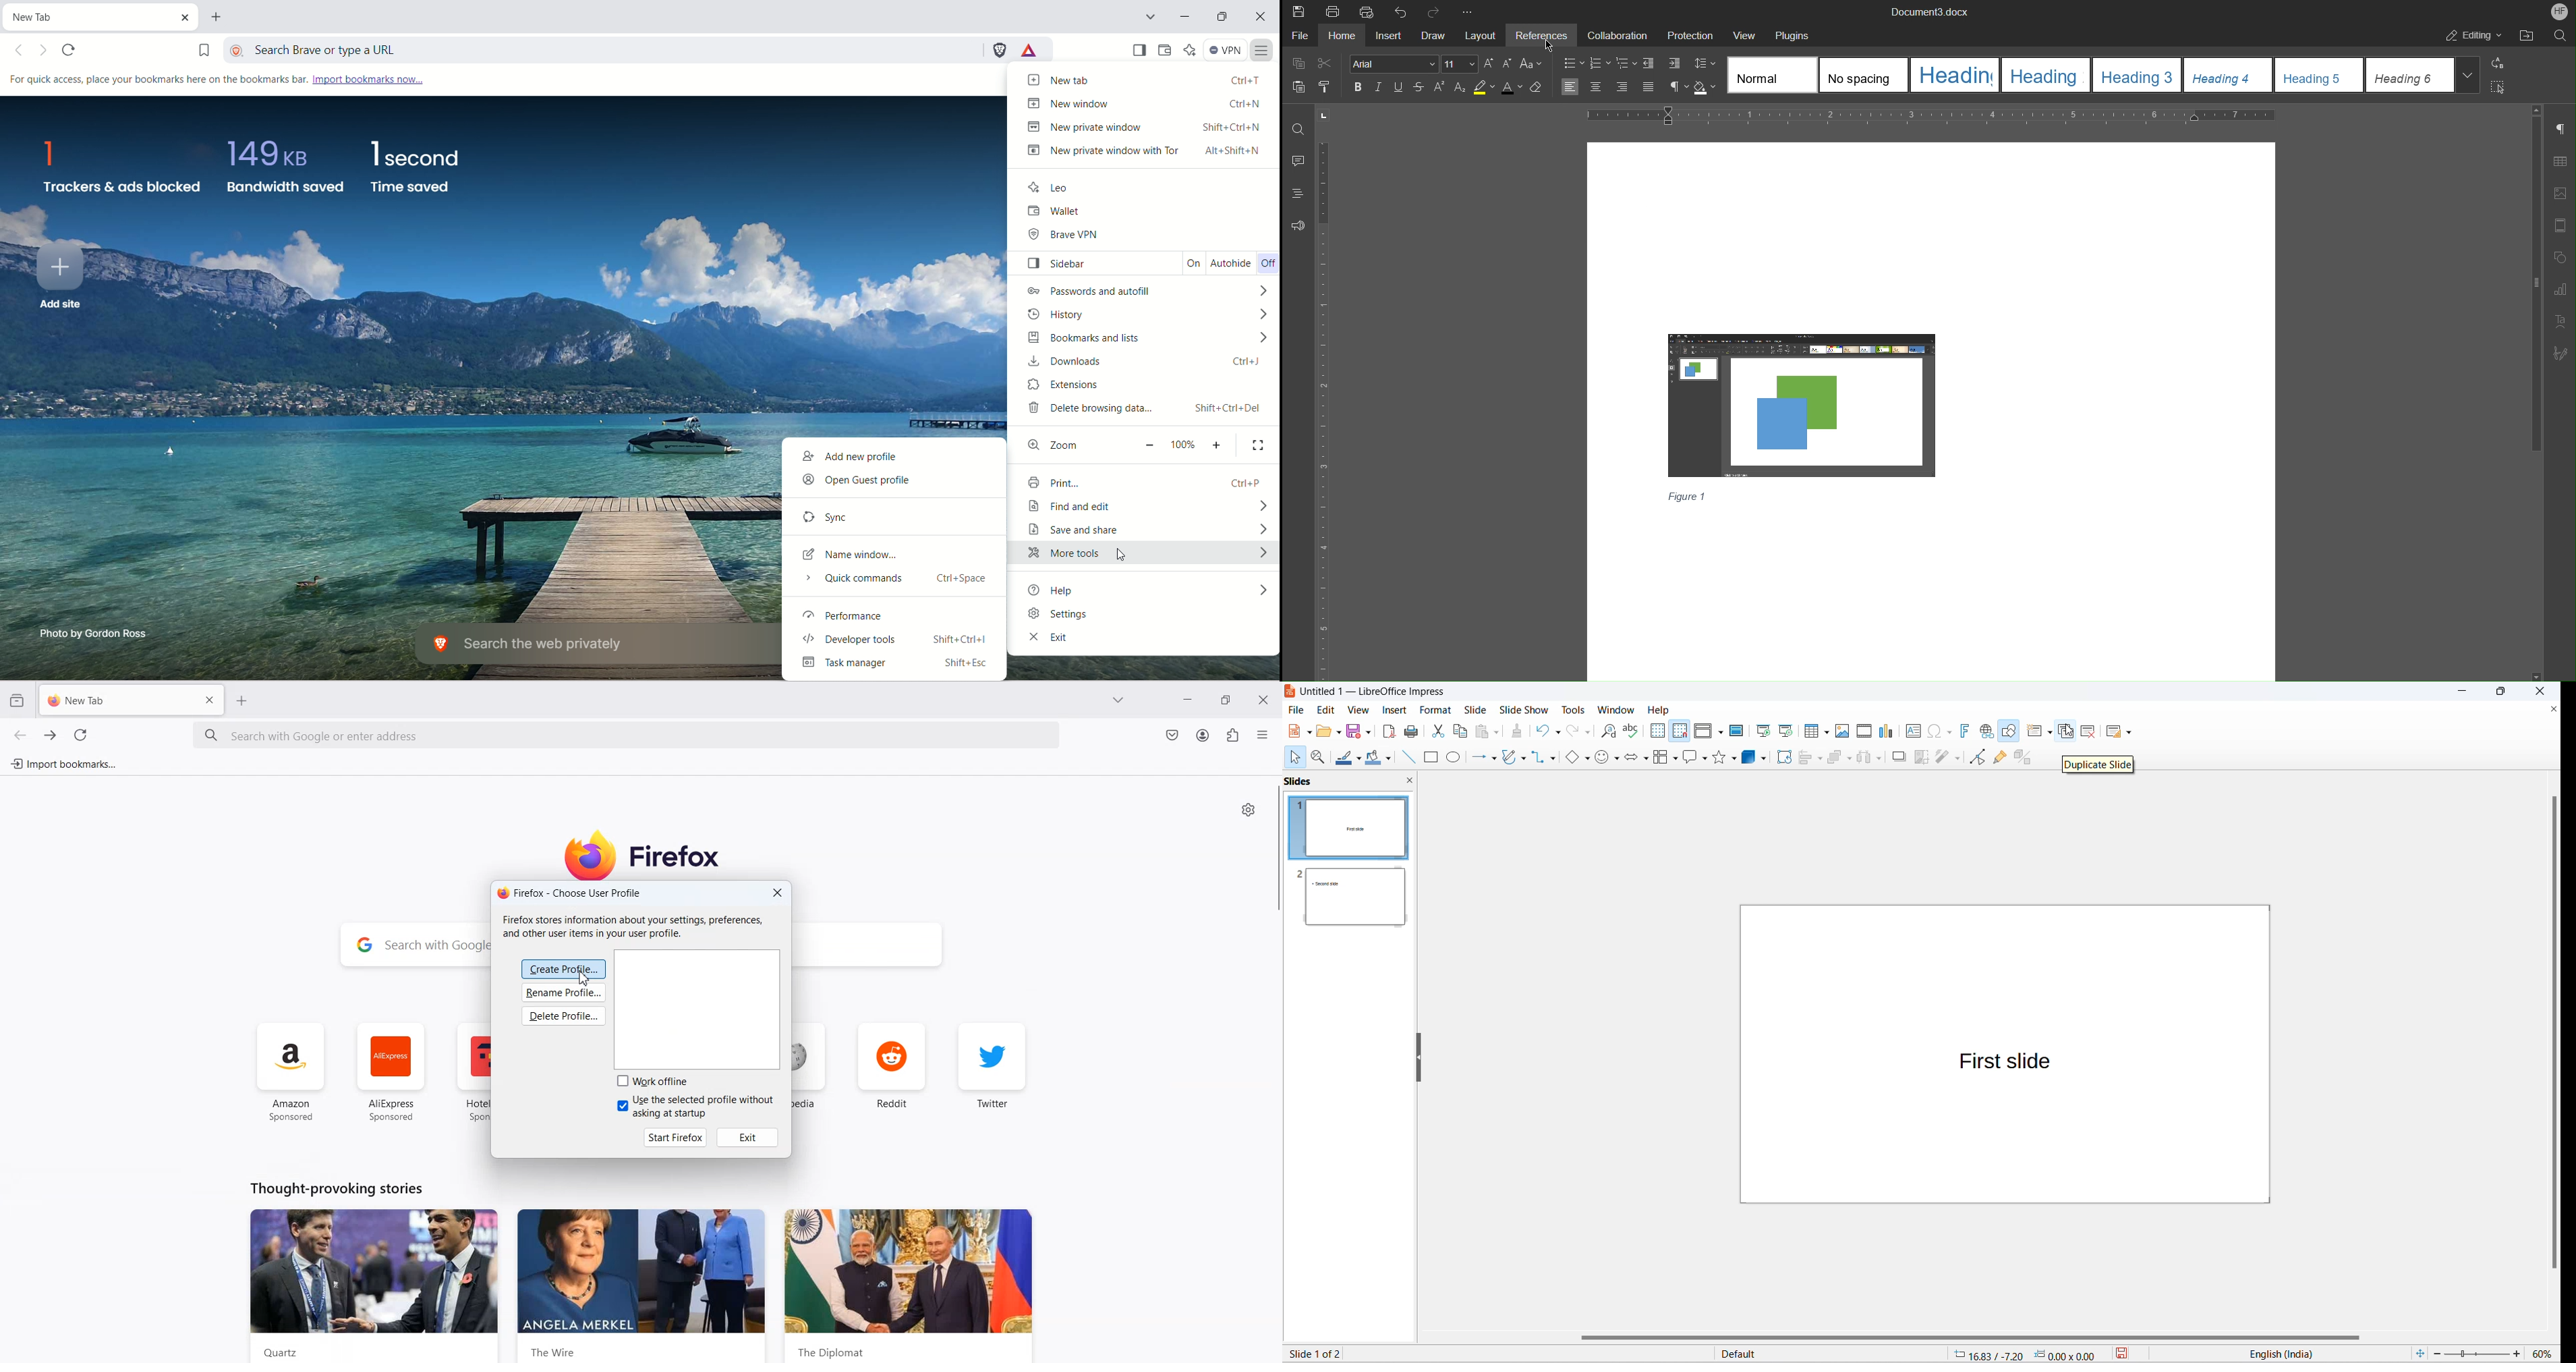  What do you see at coordinates (2560, 162) in the screenshot?
I see `Table Settings` at bounding box center [2560, 162].